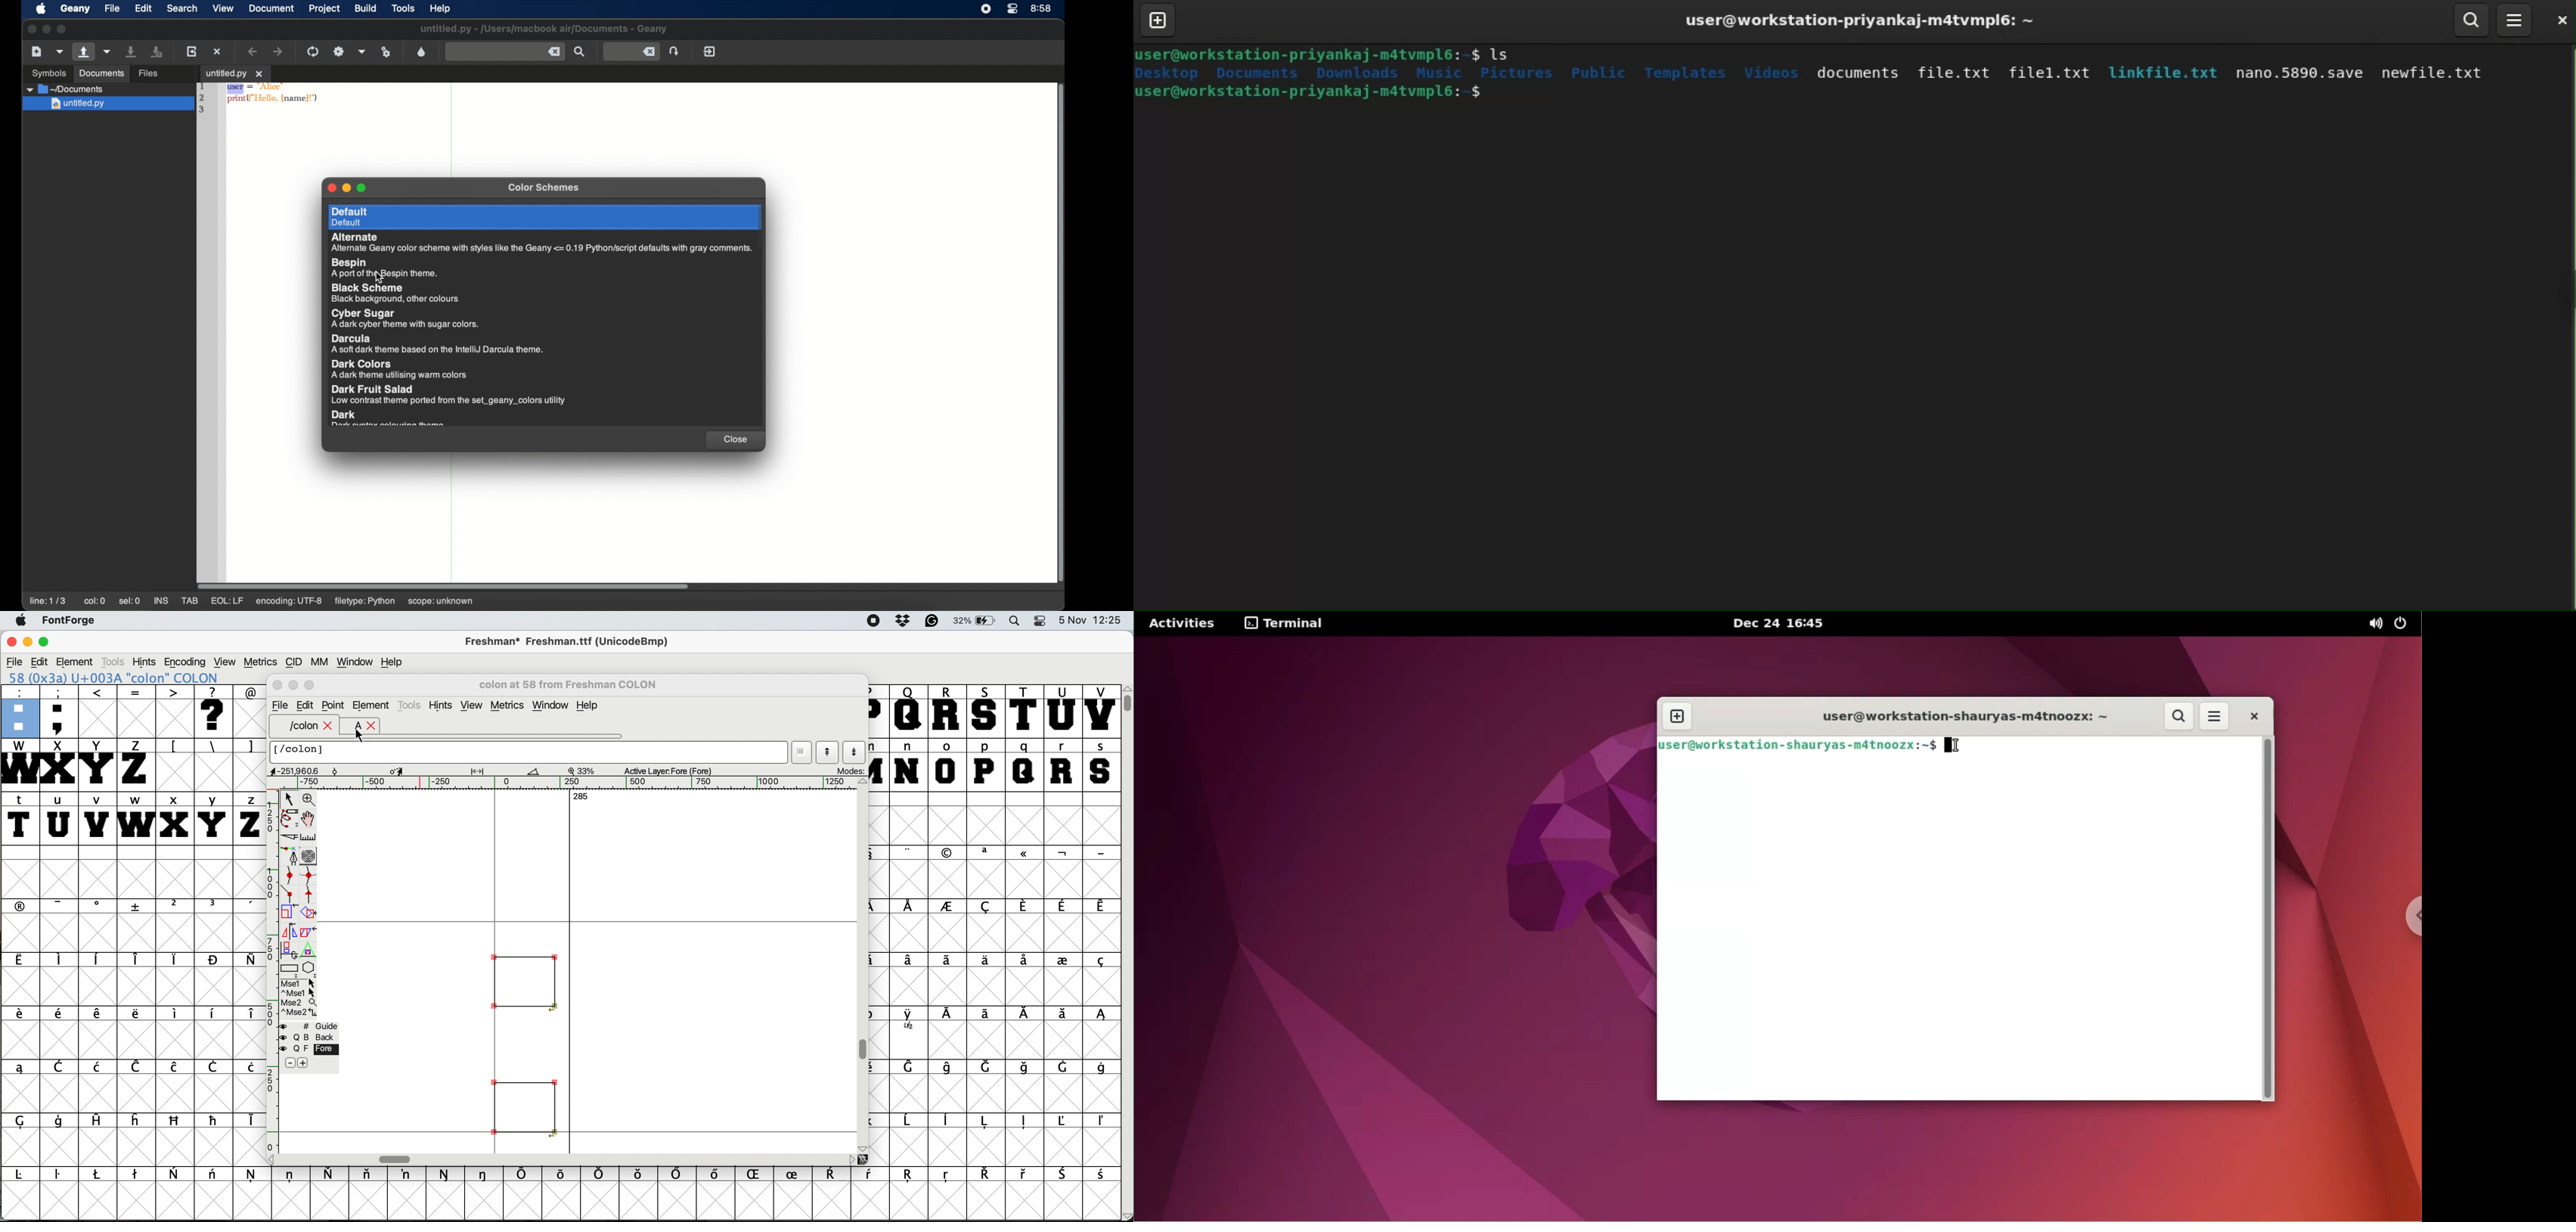 The width and height of the screenshot is (2576, 1232). What do you see at coordinates (138, 907) in the screenshot?
I see `symbol` at bounding box center [138, 907].